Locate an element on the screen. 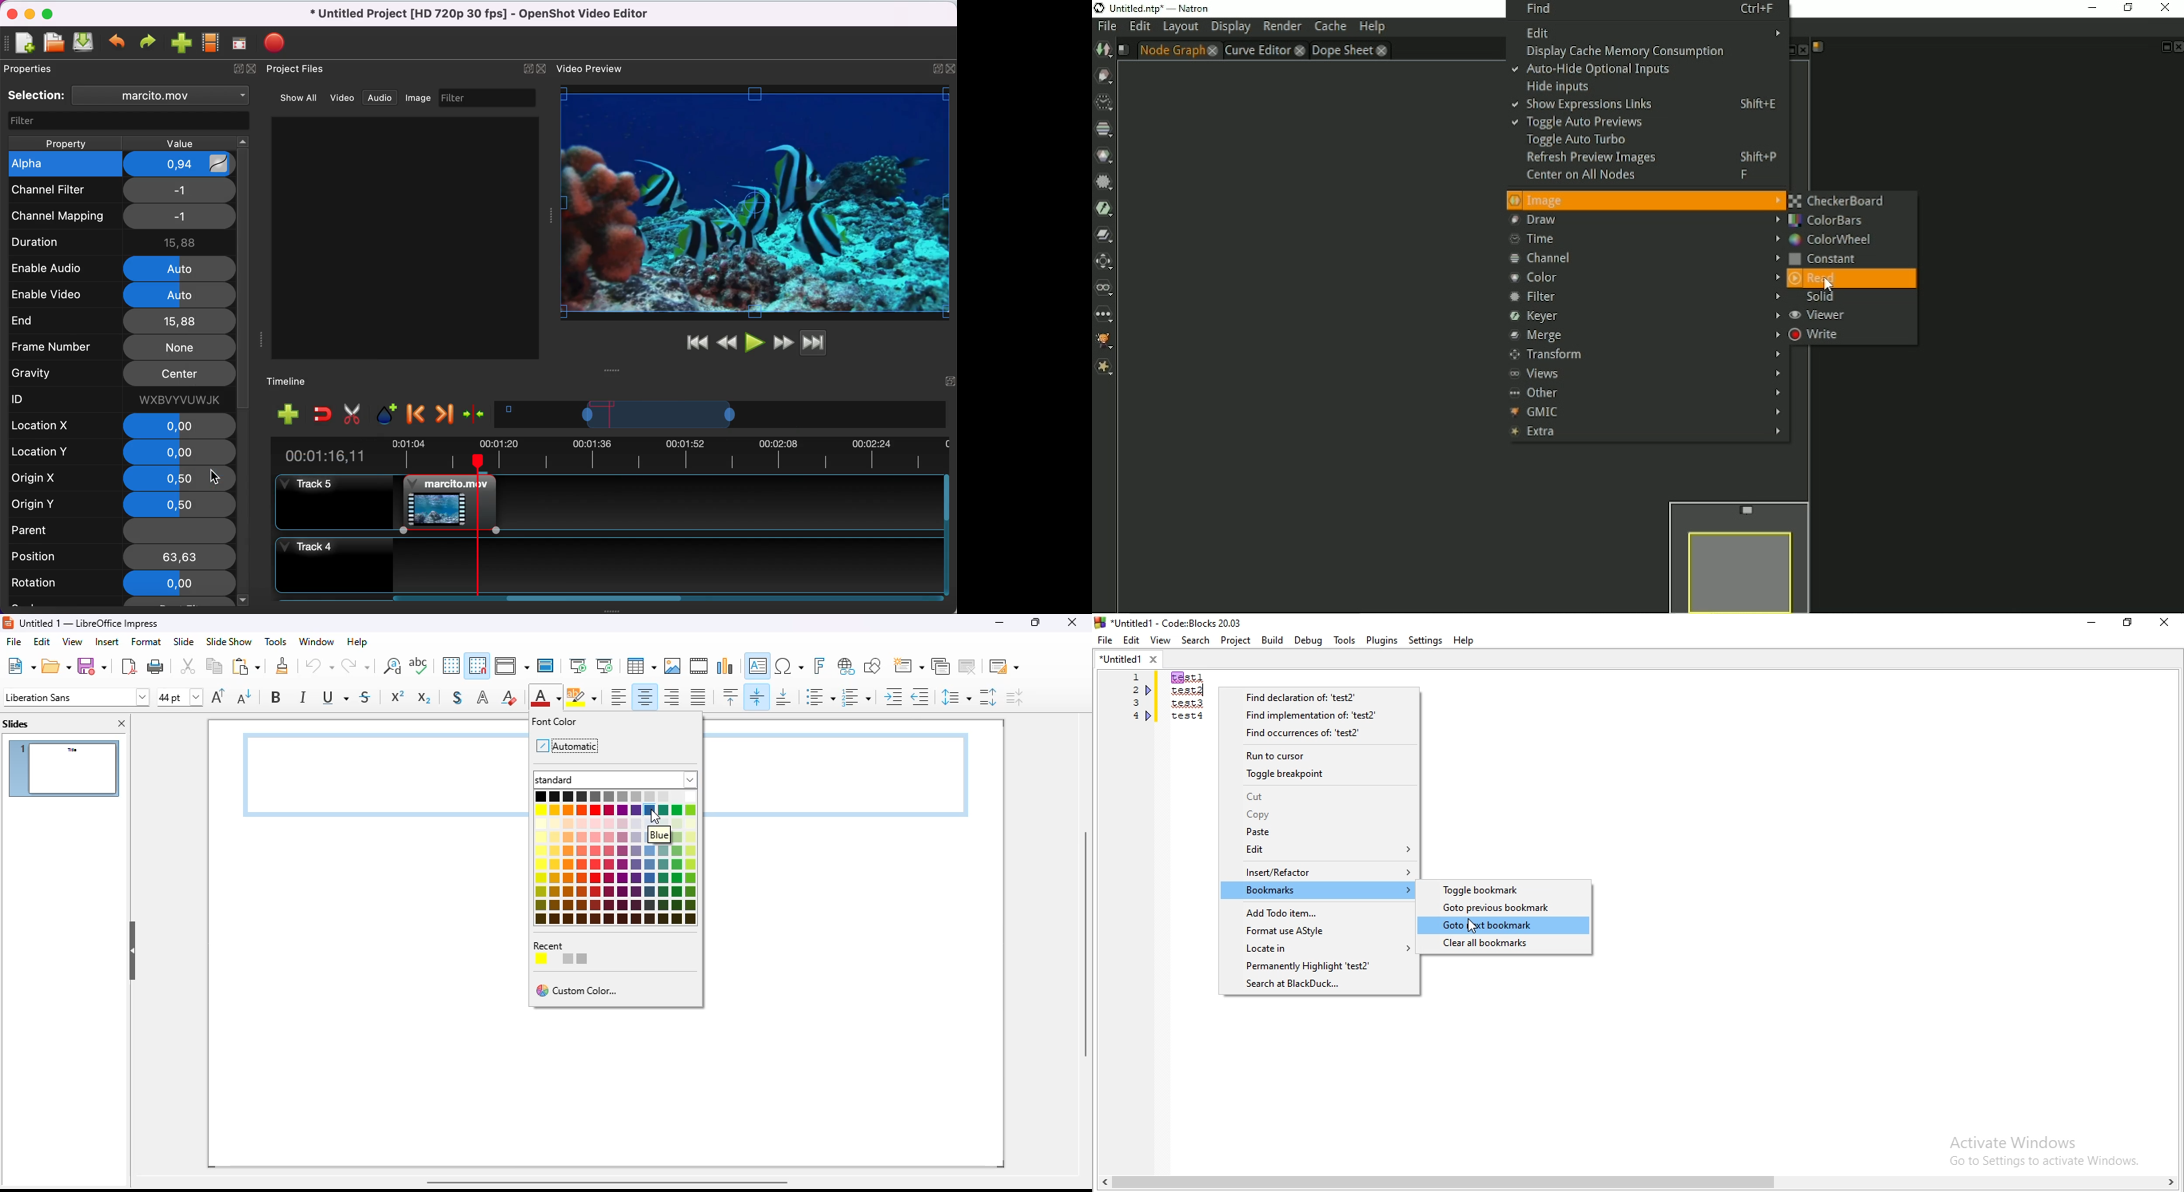 This screenshot has height=1204, width=2184. cut is located at coordinates (355, 415).